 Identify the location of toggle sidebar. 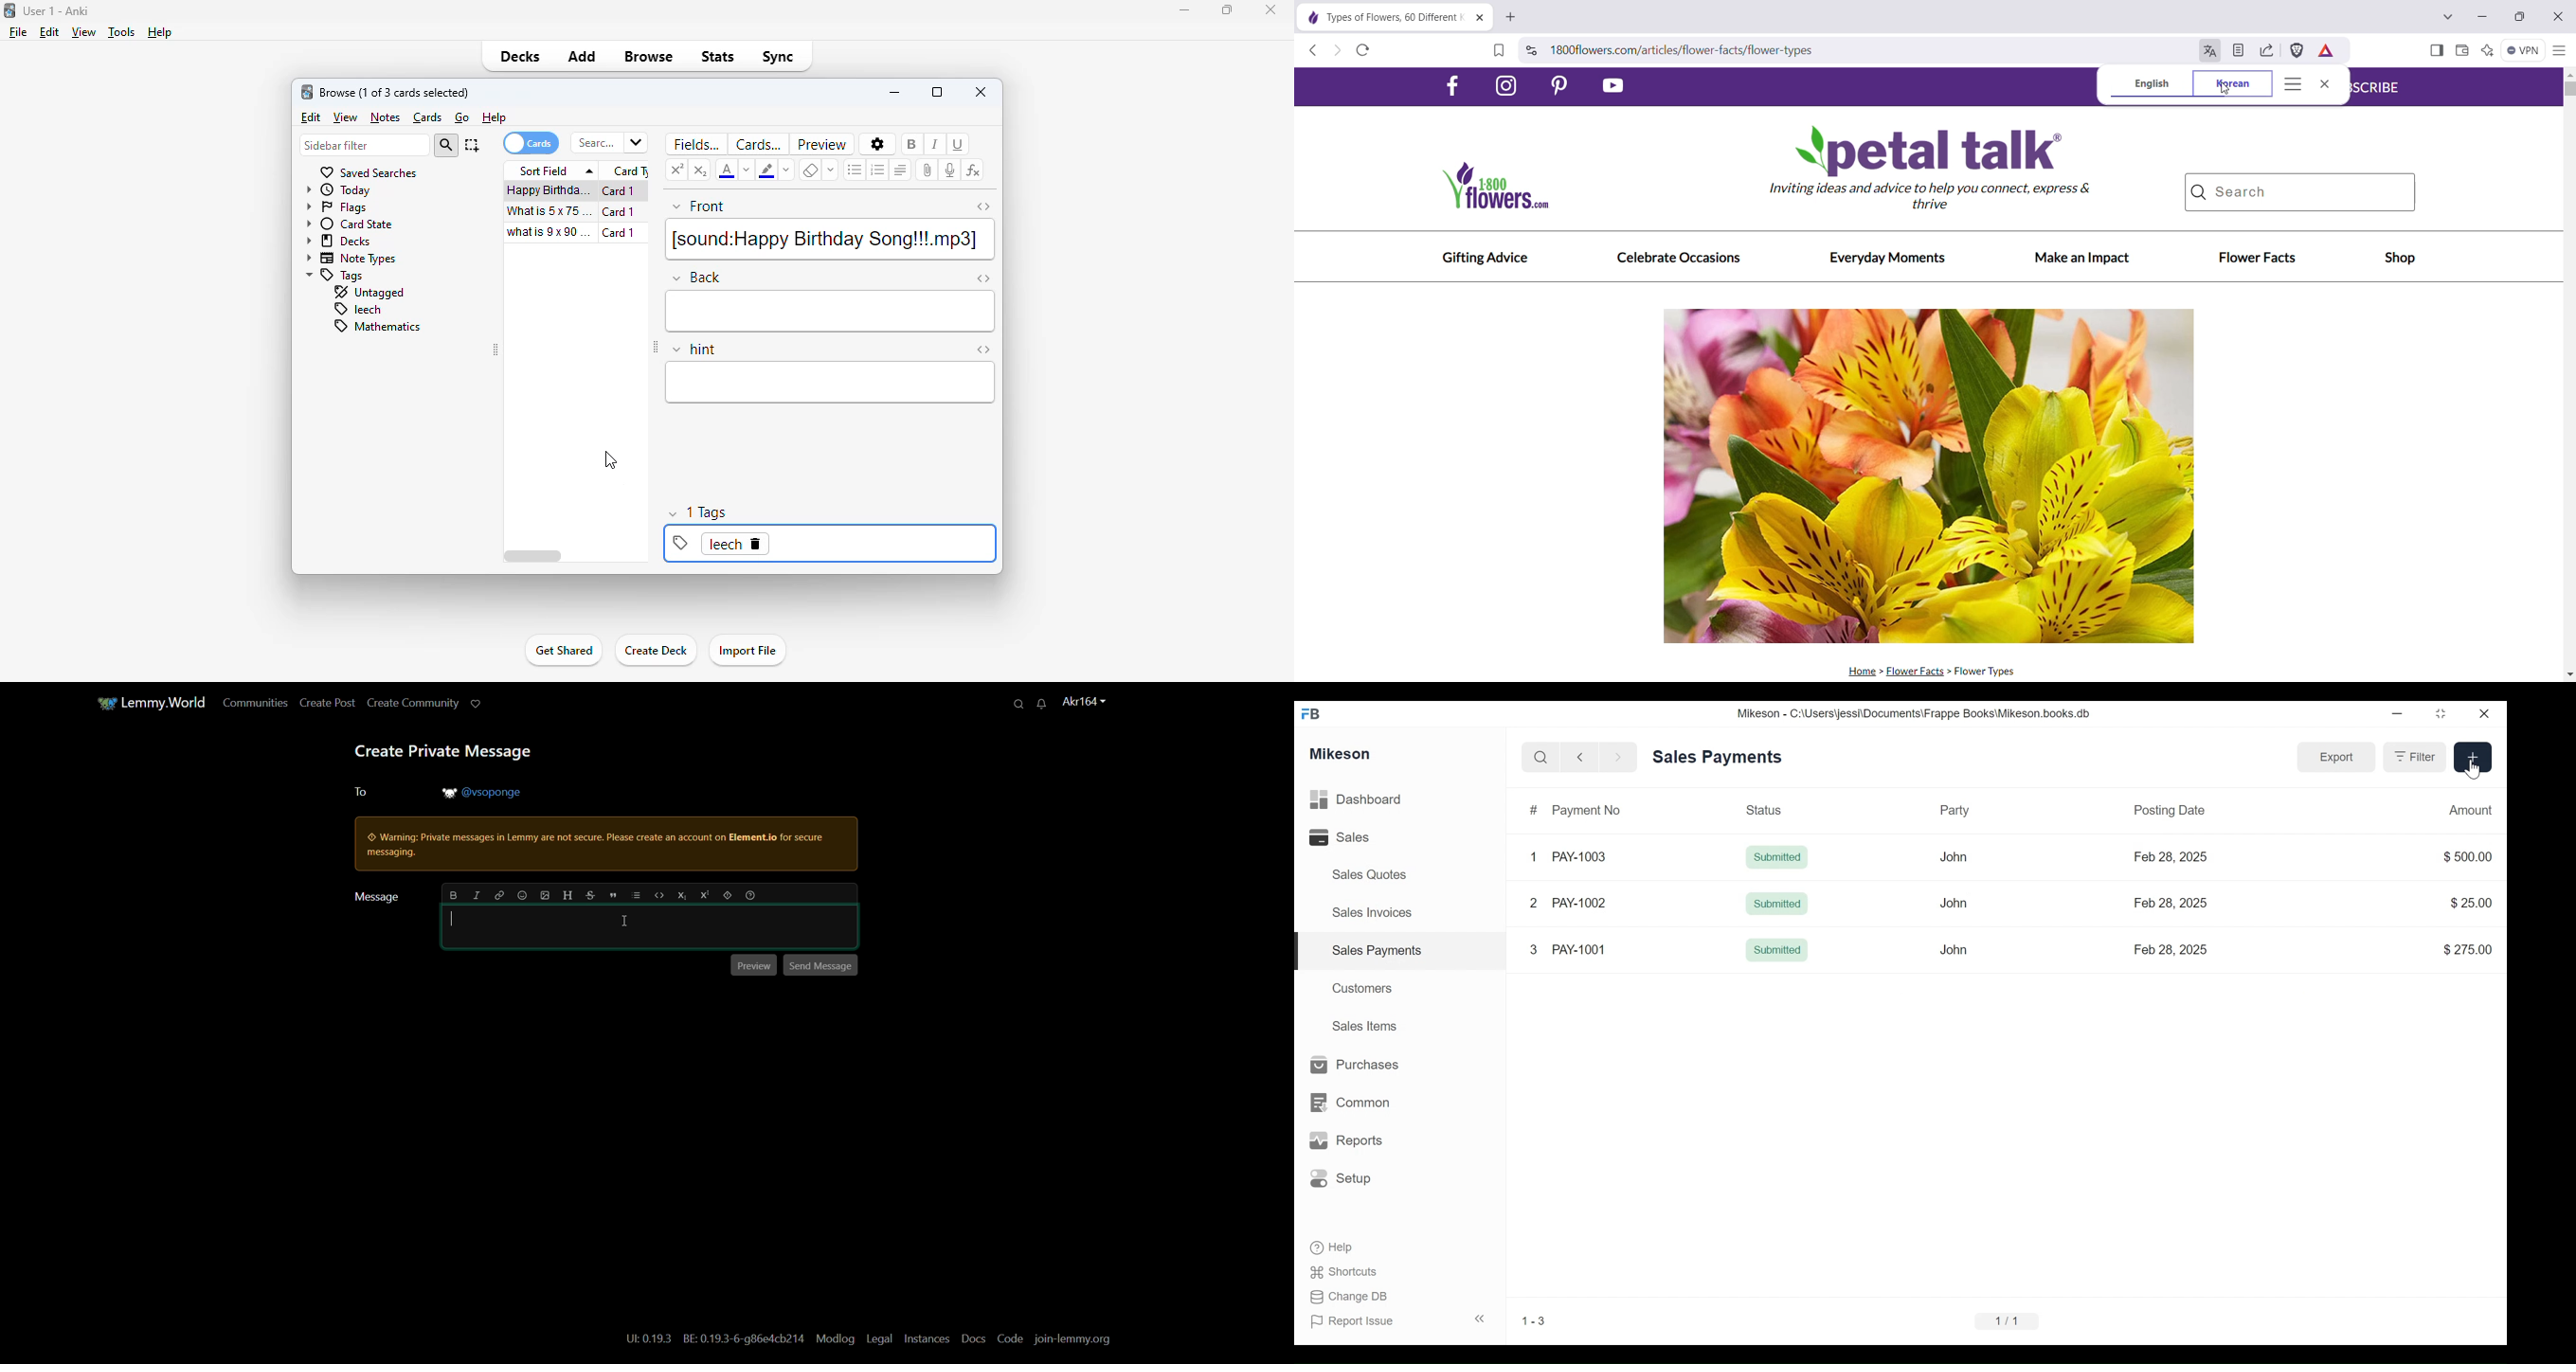
(656, 349).